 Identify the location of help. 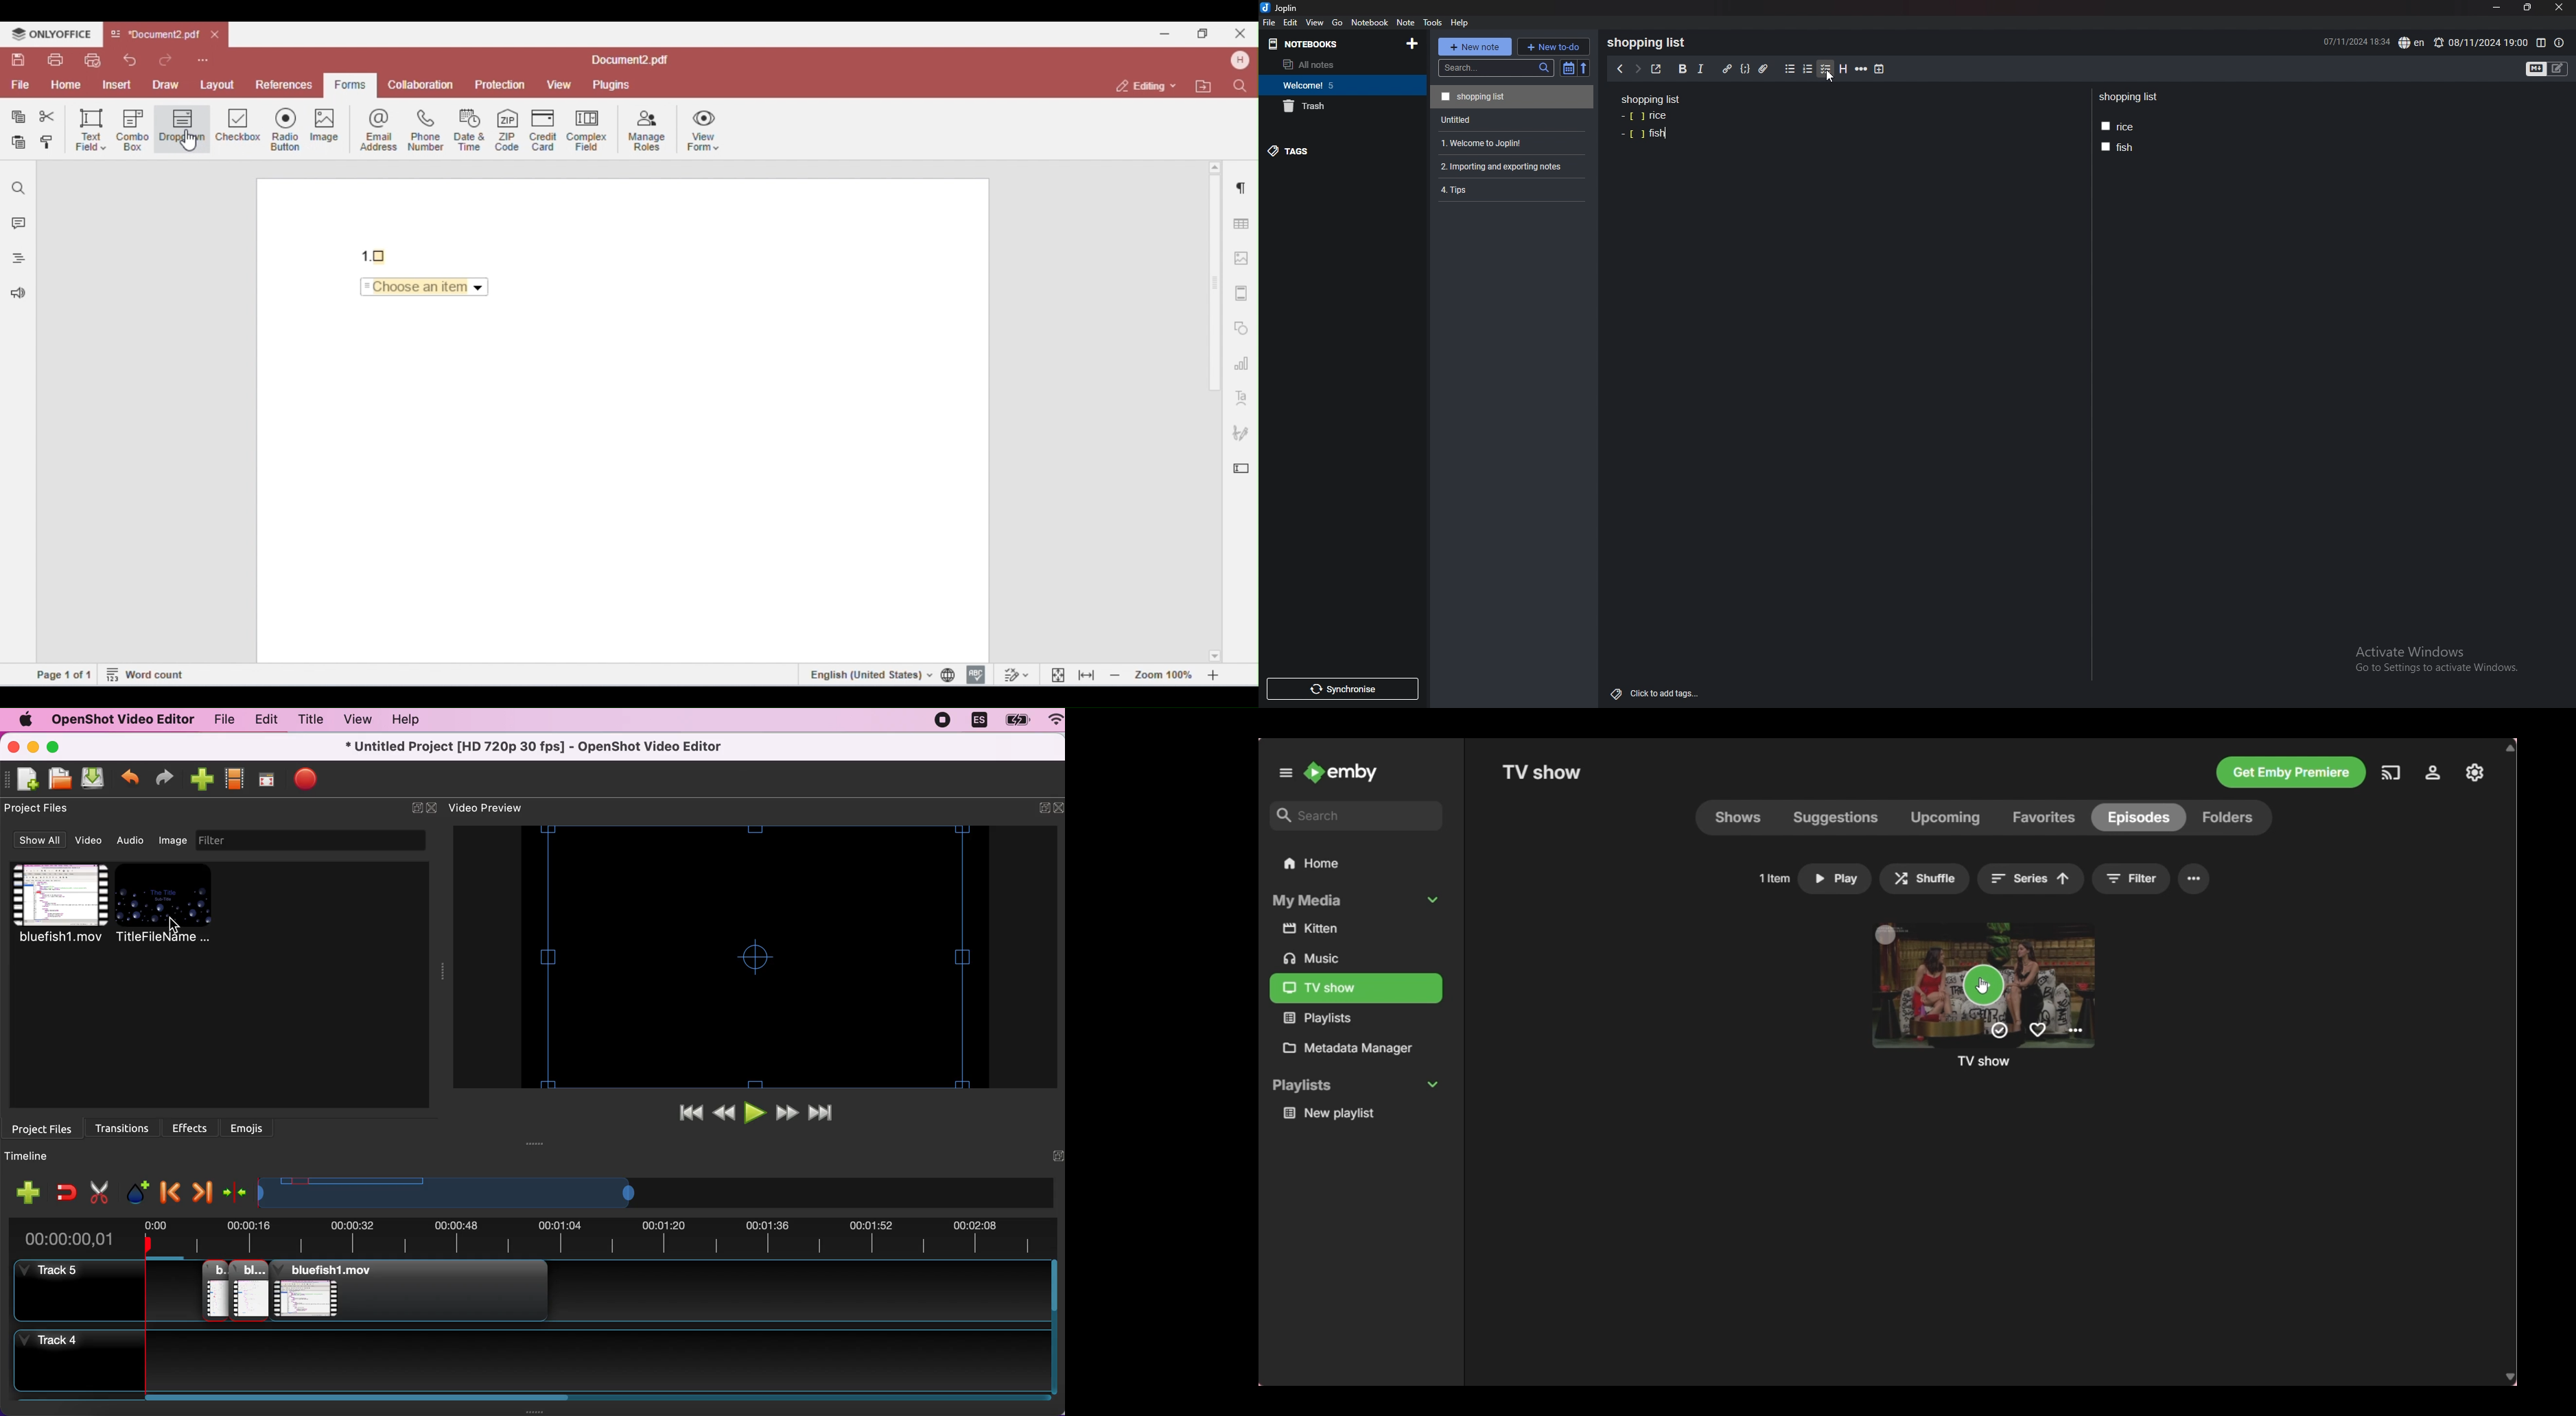
(1460, 23).